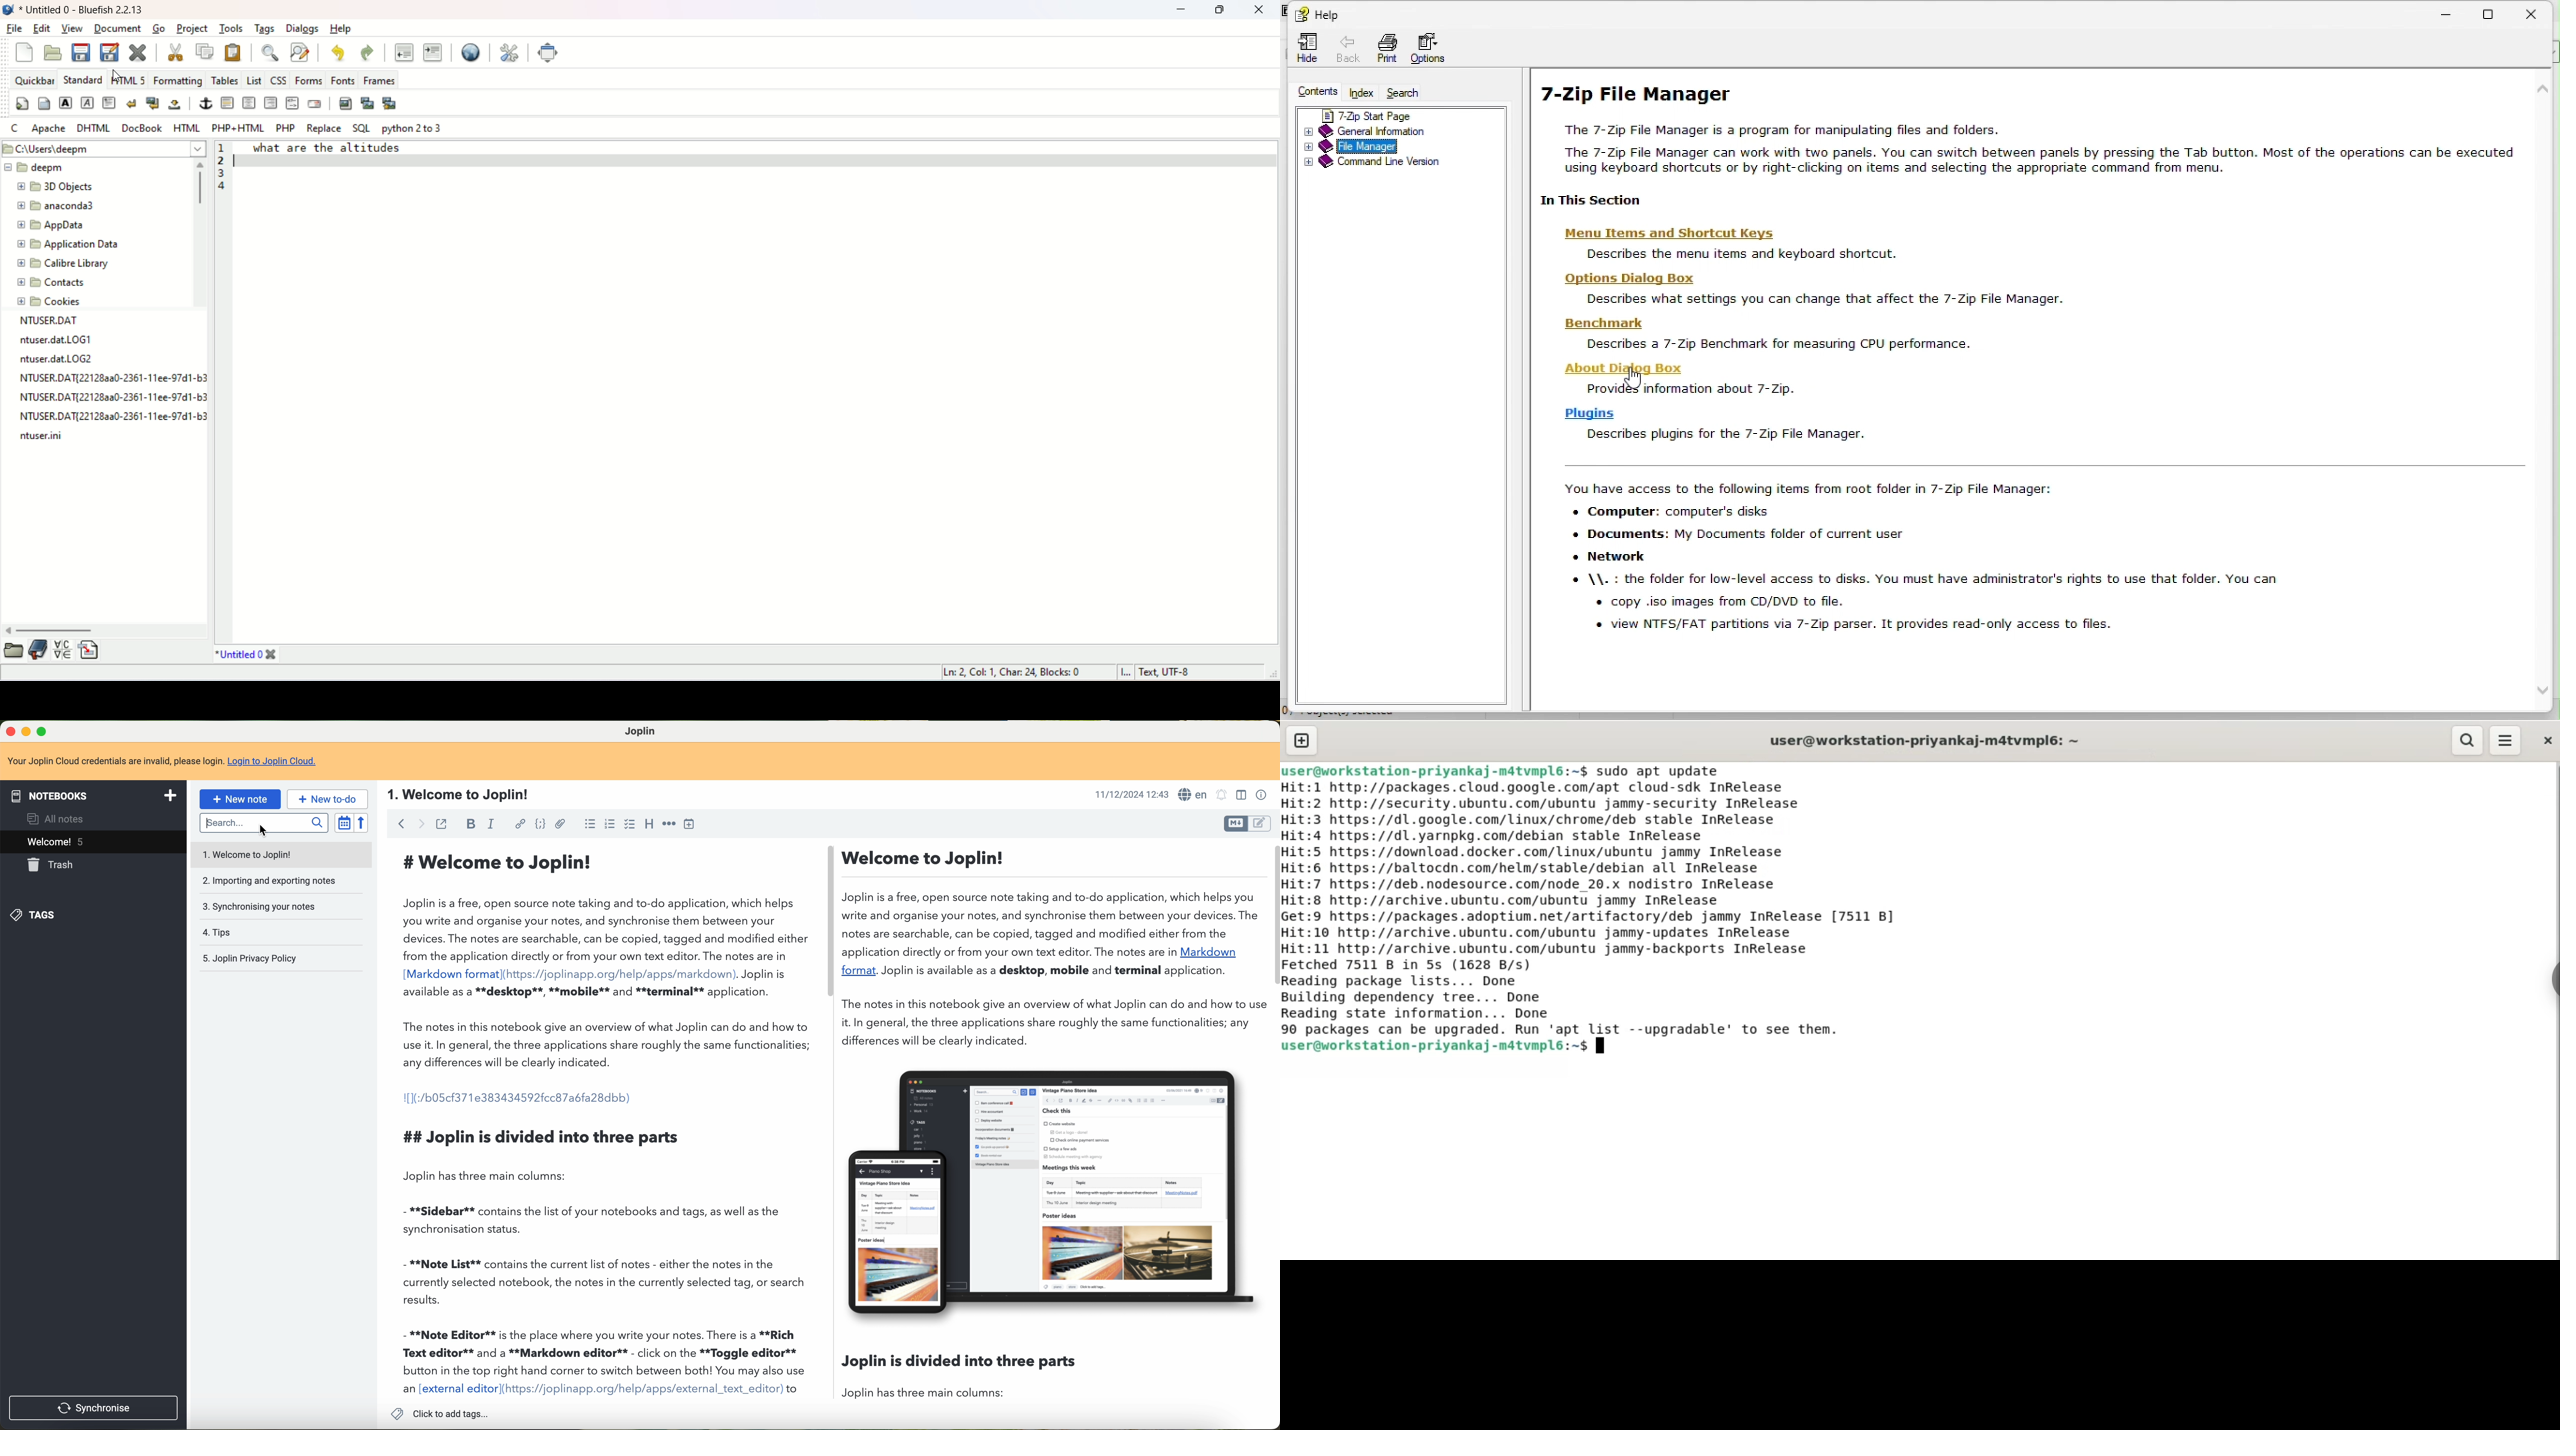 The image size is (2576, 1456). I want to click on 11/12/2024 12:43, so click(1130, 795).